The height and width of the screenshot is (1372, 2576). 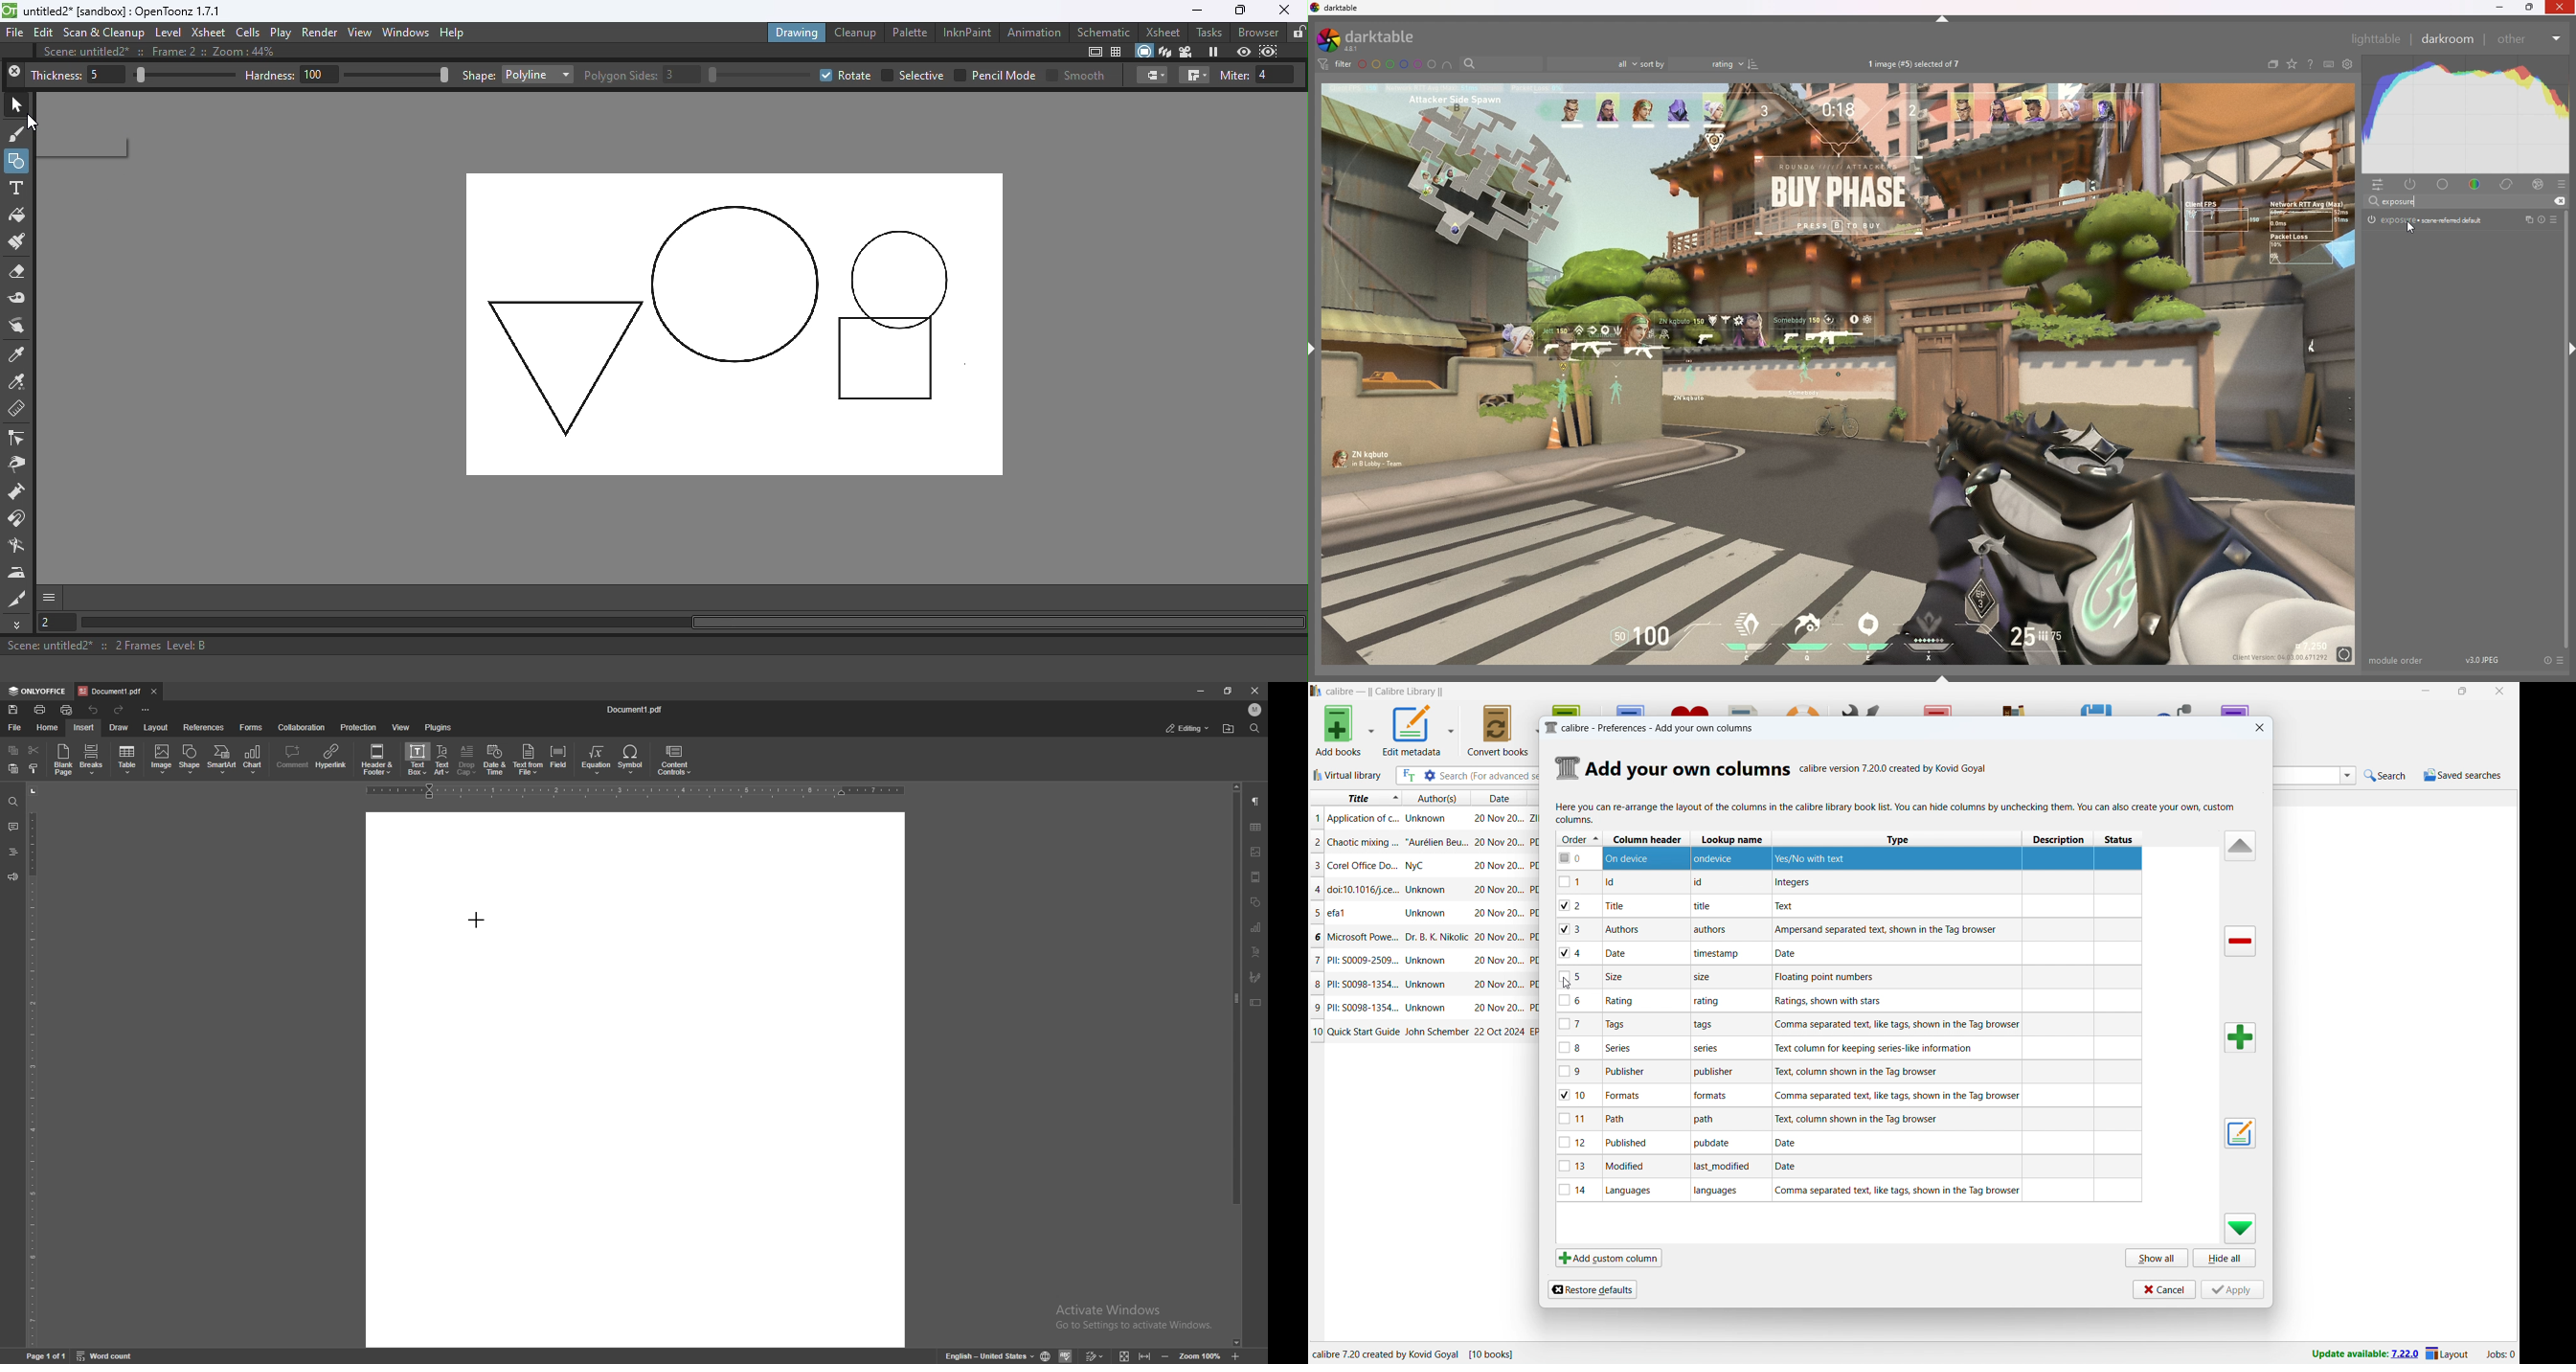 I want to click on resize, so click(x=2530, y=7).